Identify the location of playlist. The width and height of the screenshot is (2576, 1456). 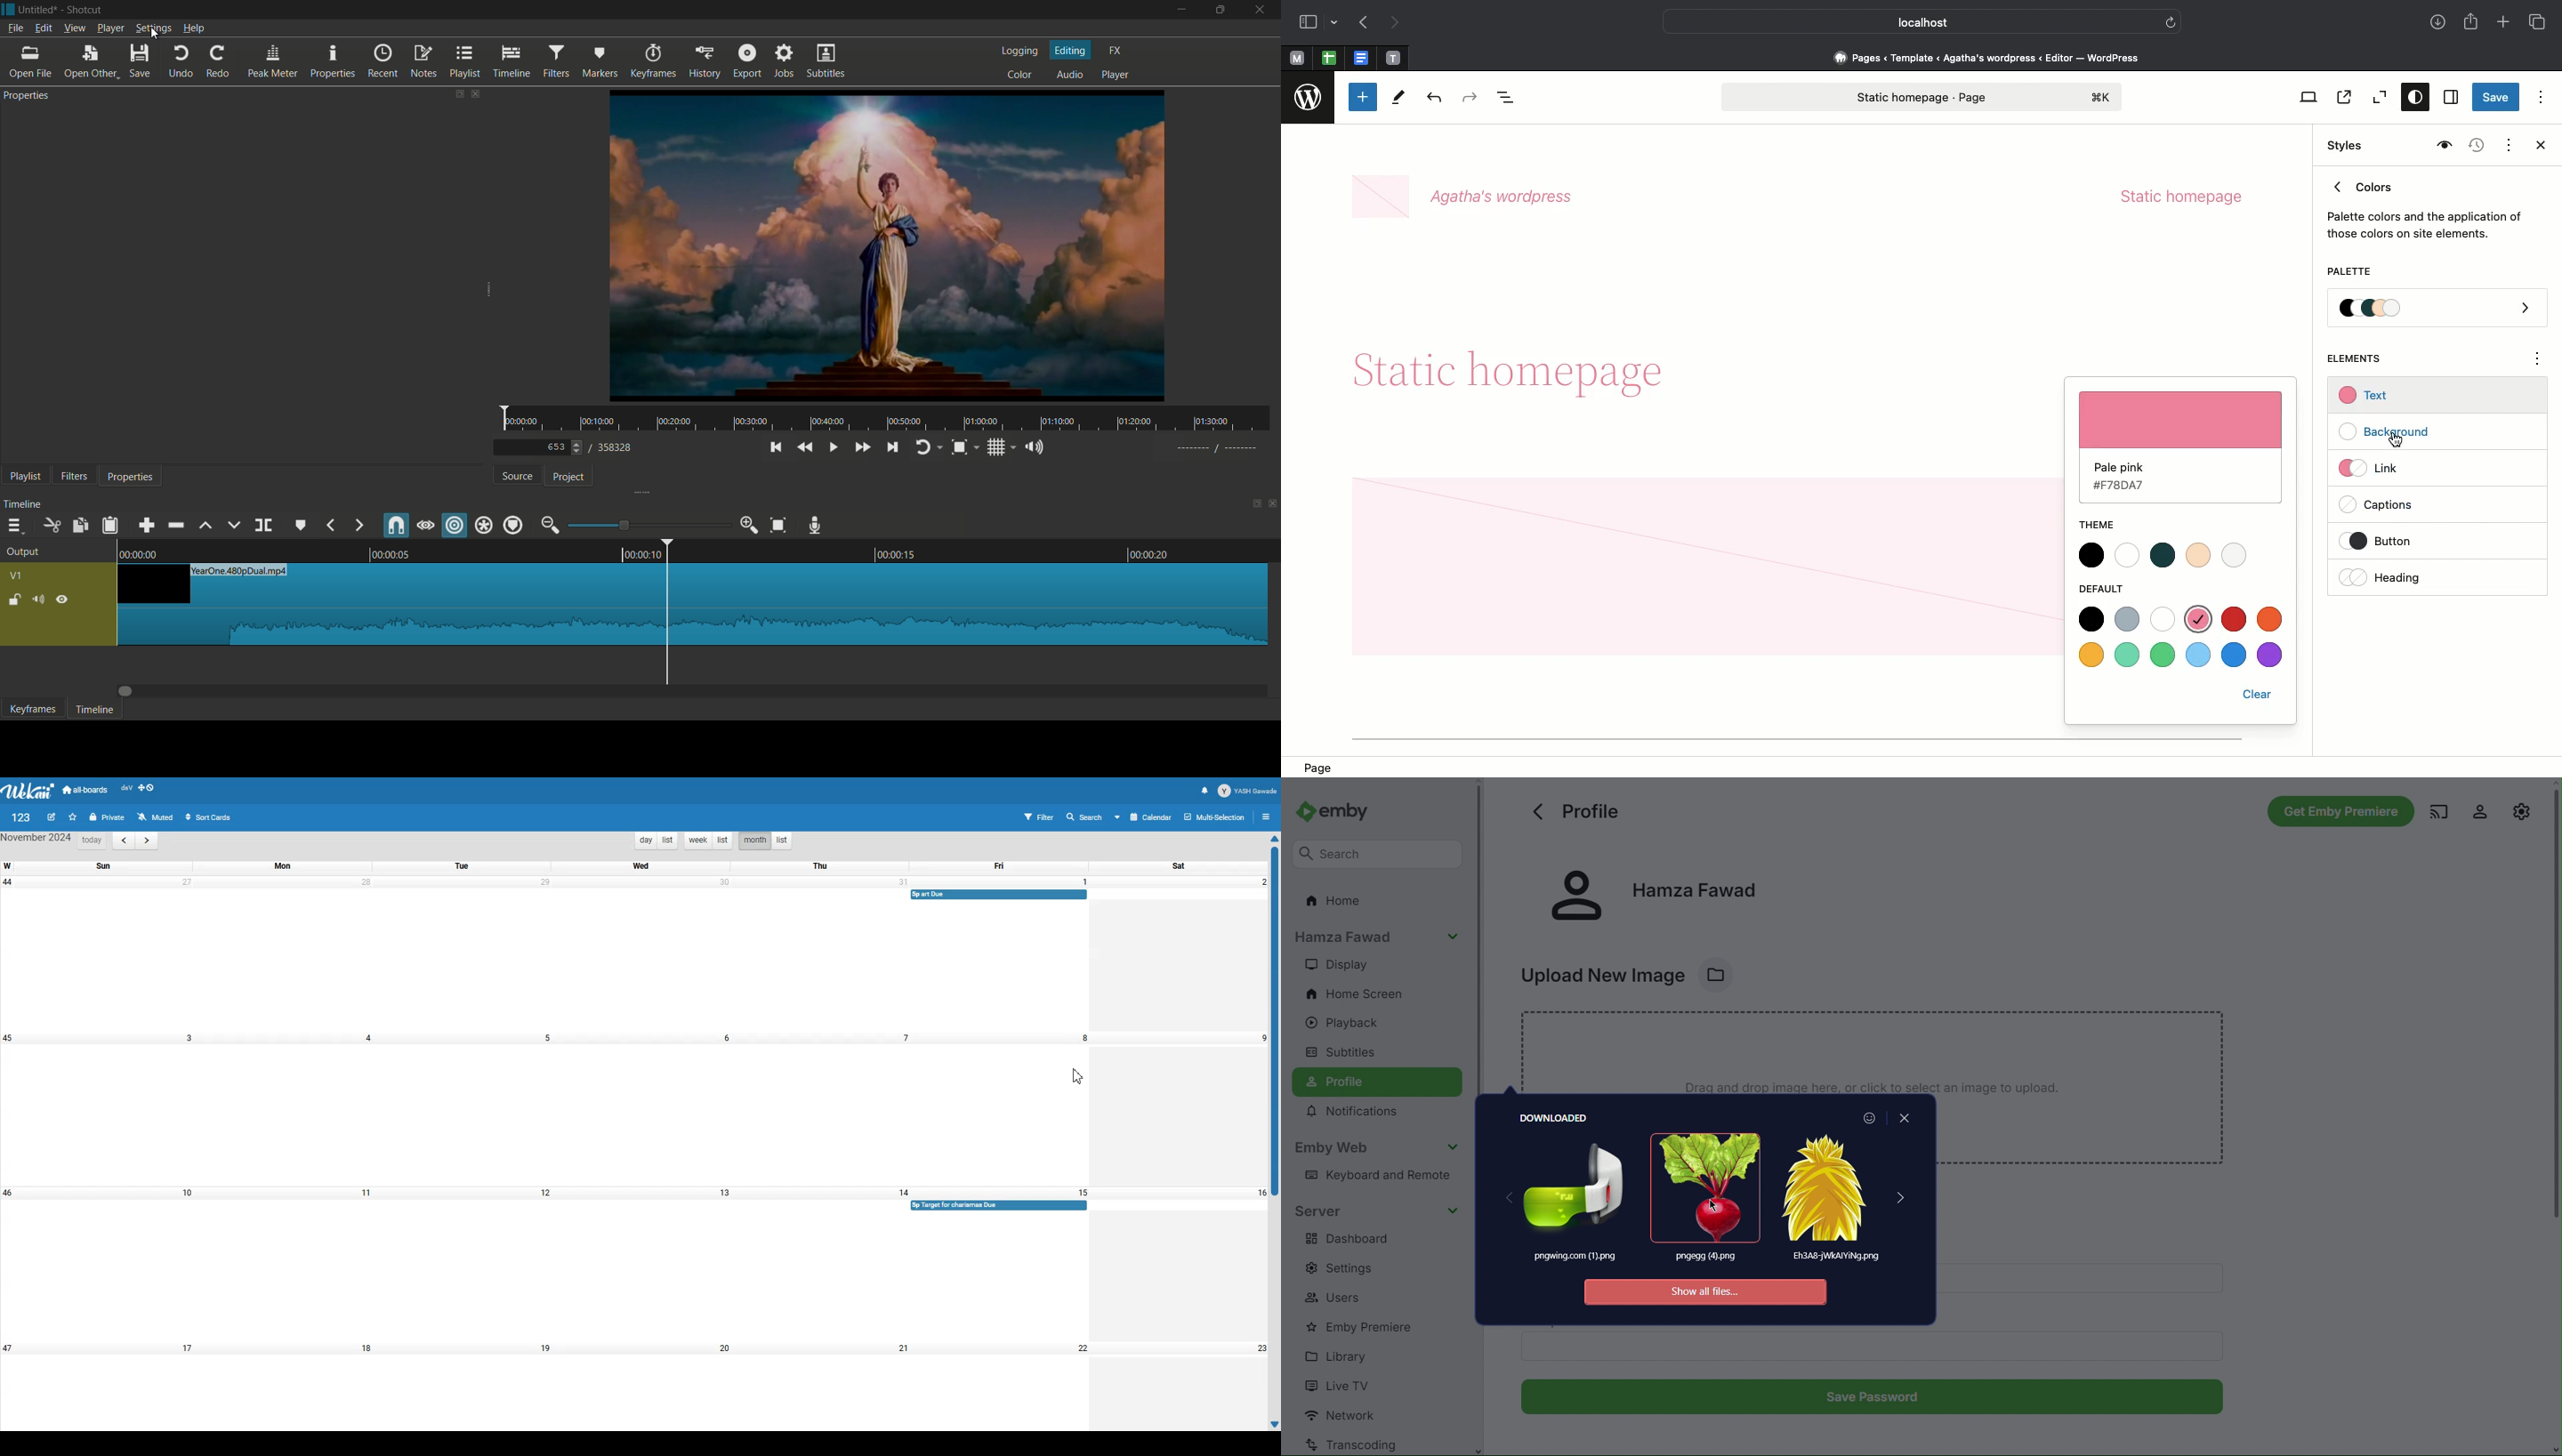
(466, 61).